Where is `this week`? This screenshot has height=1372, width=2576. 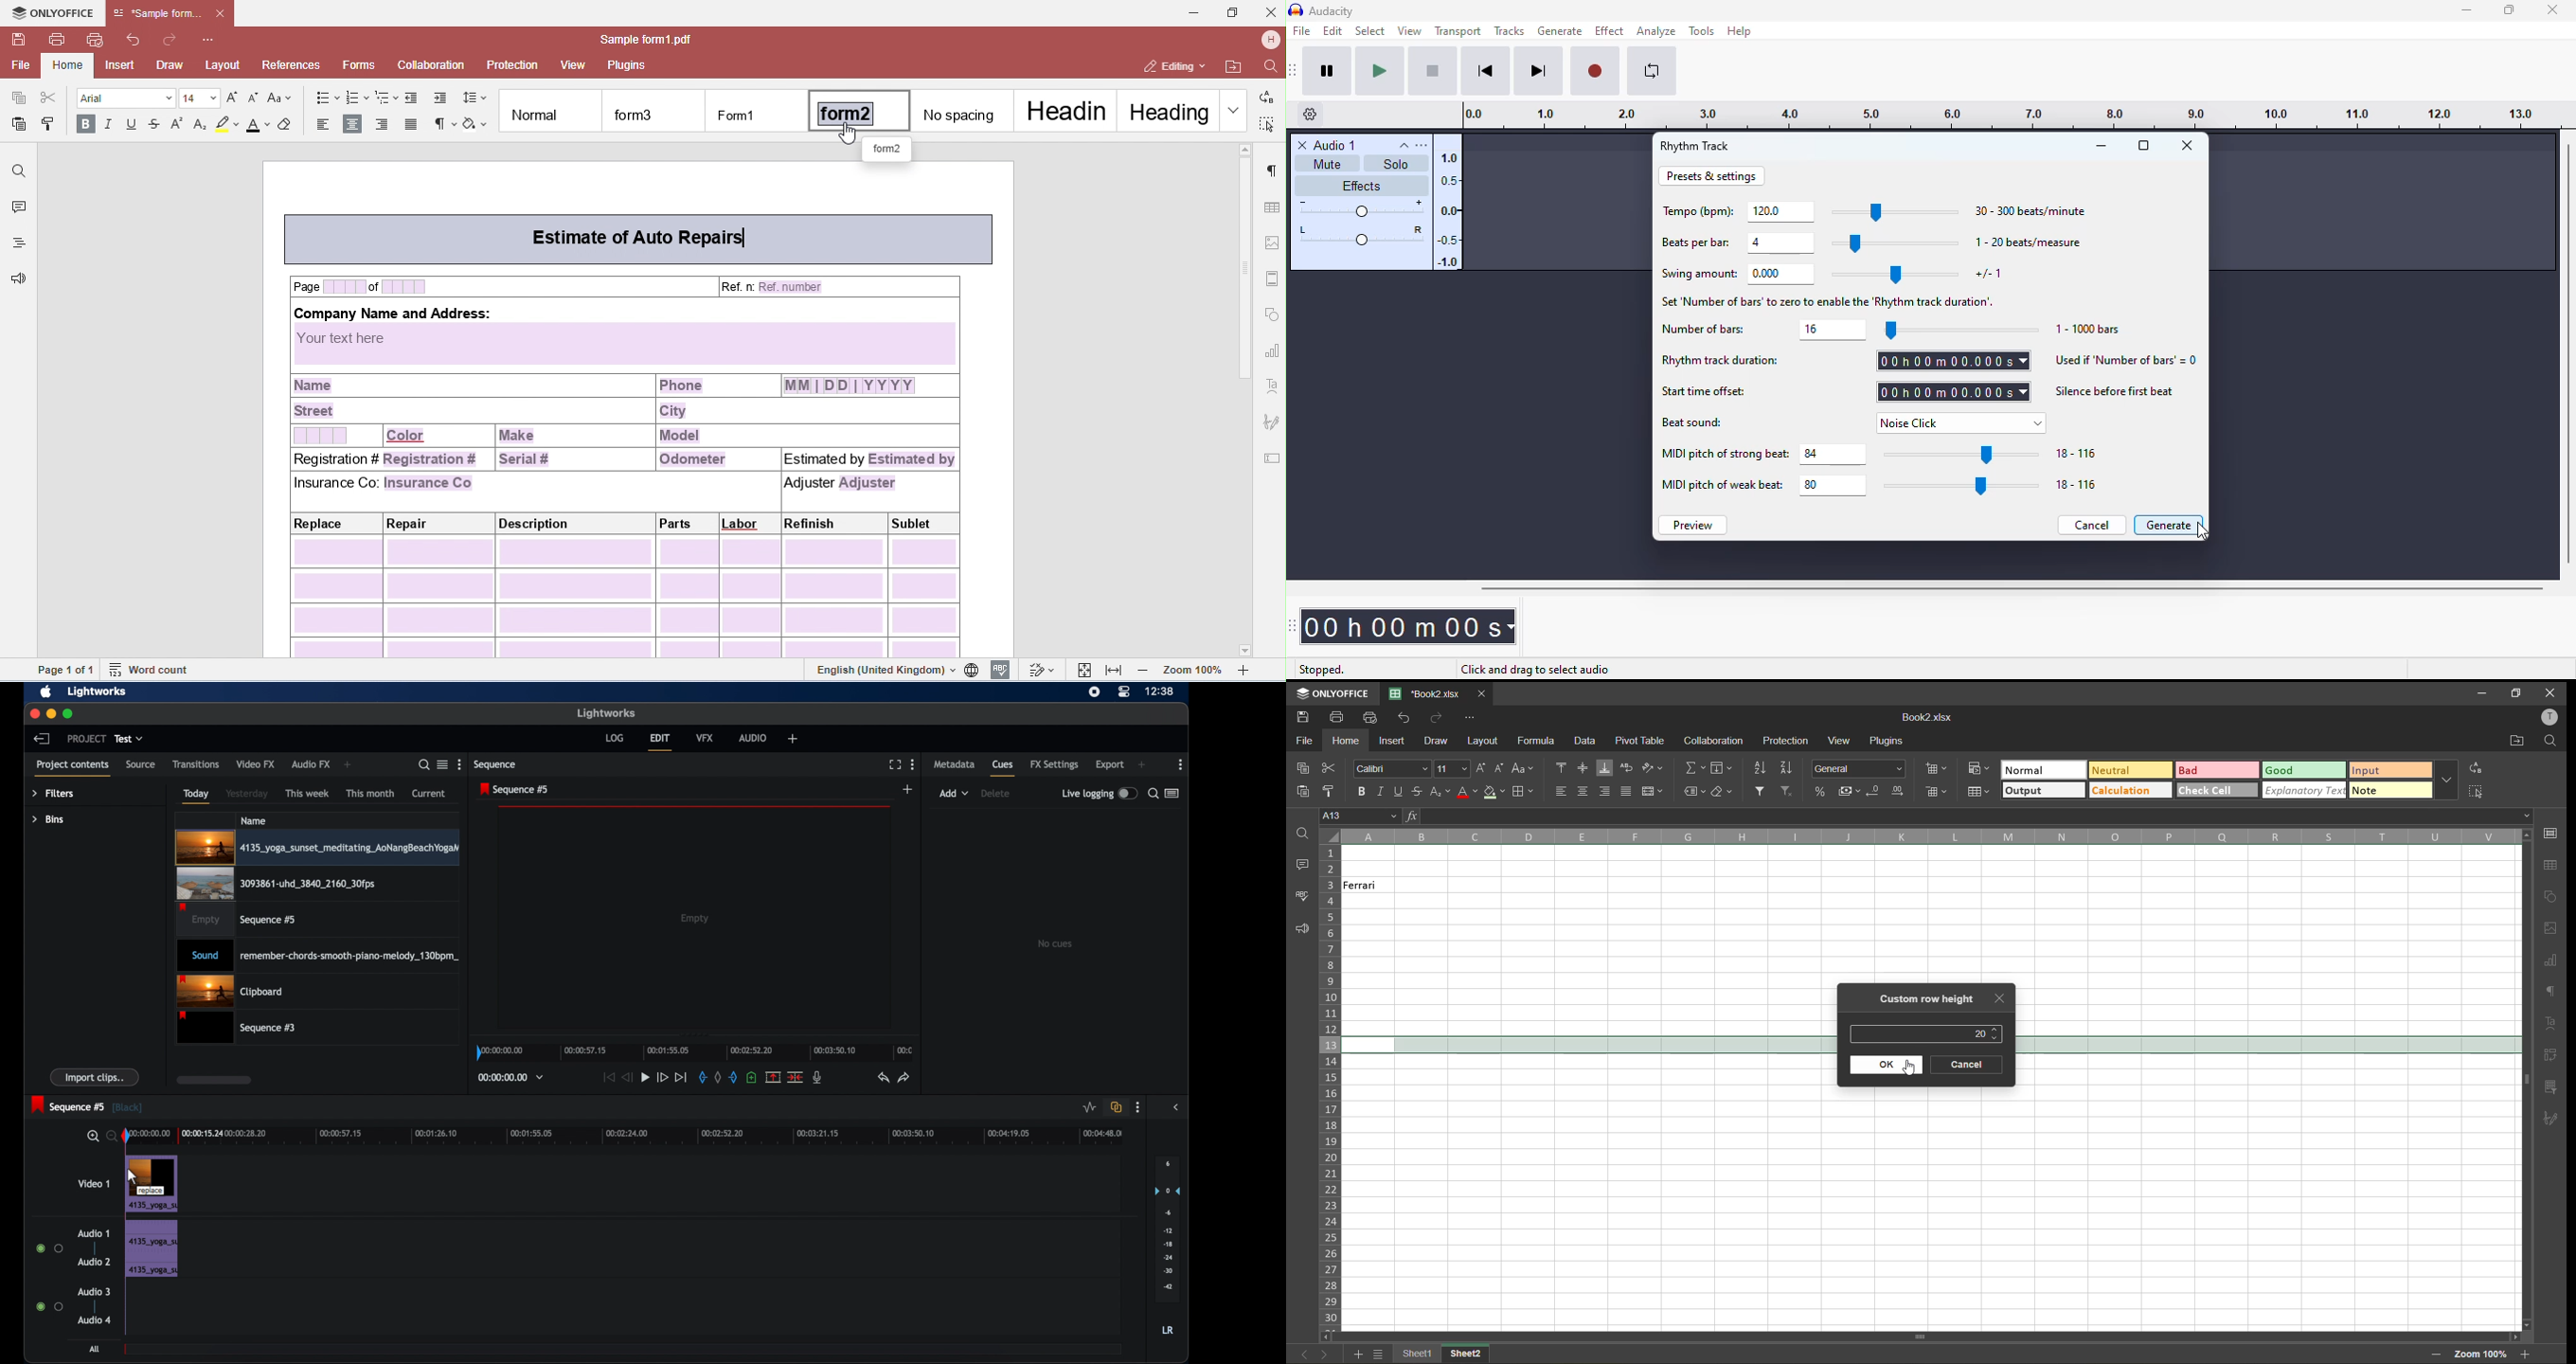 this week is located at coordinates (307, 793).